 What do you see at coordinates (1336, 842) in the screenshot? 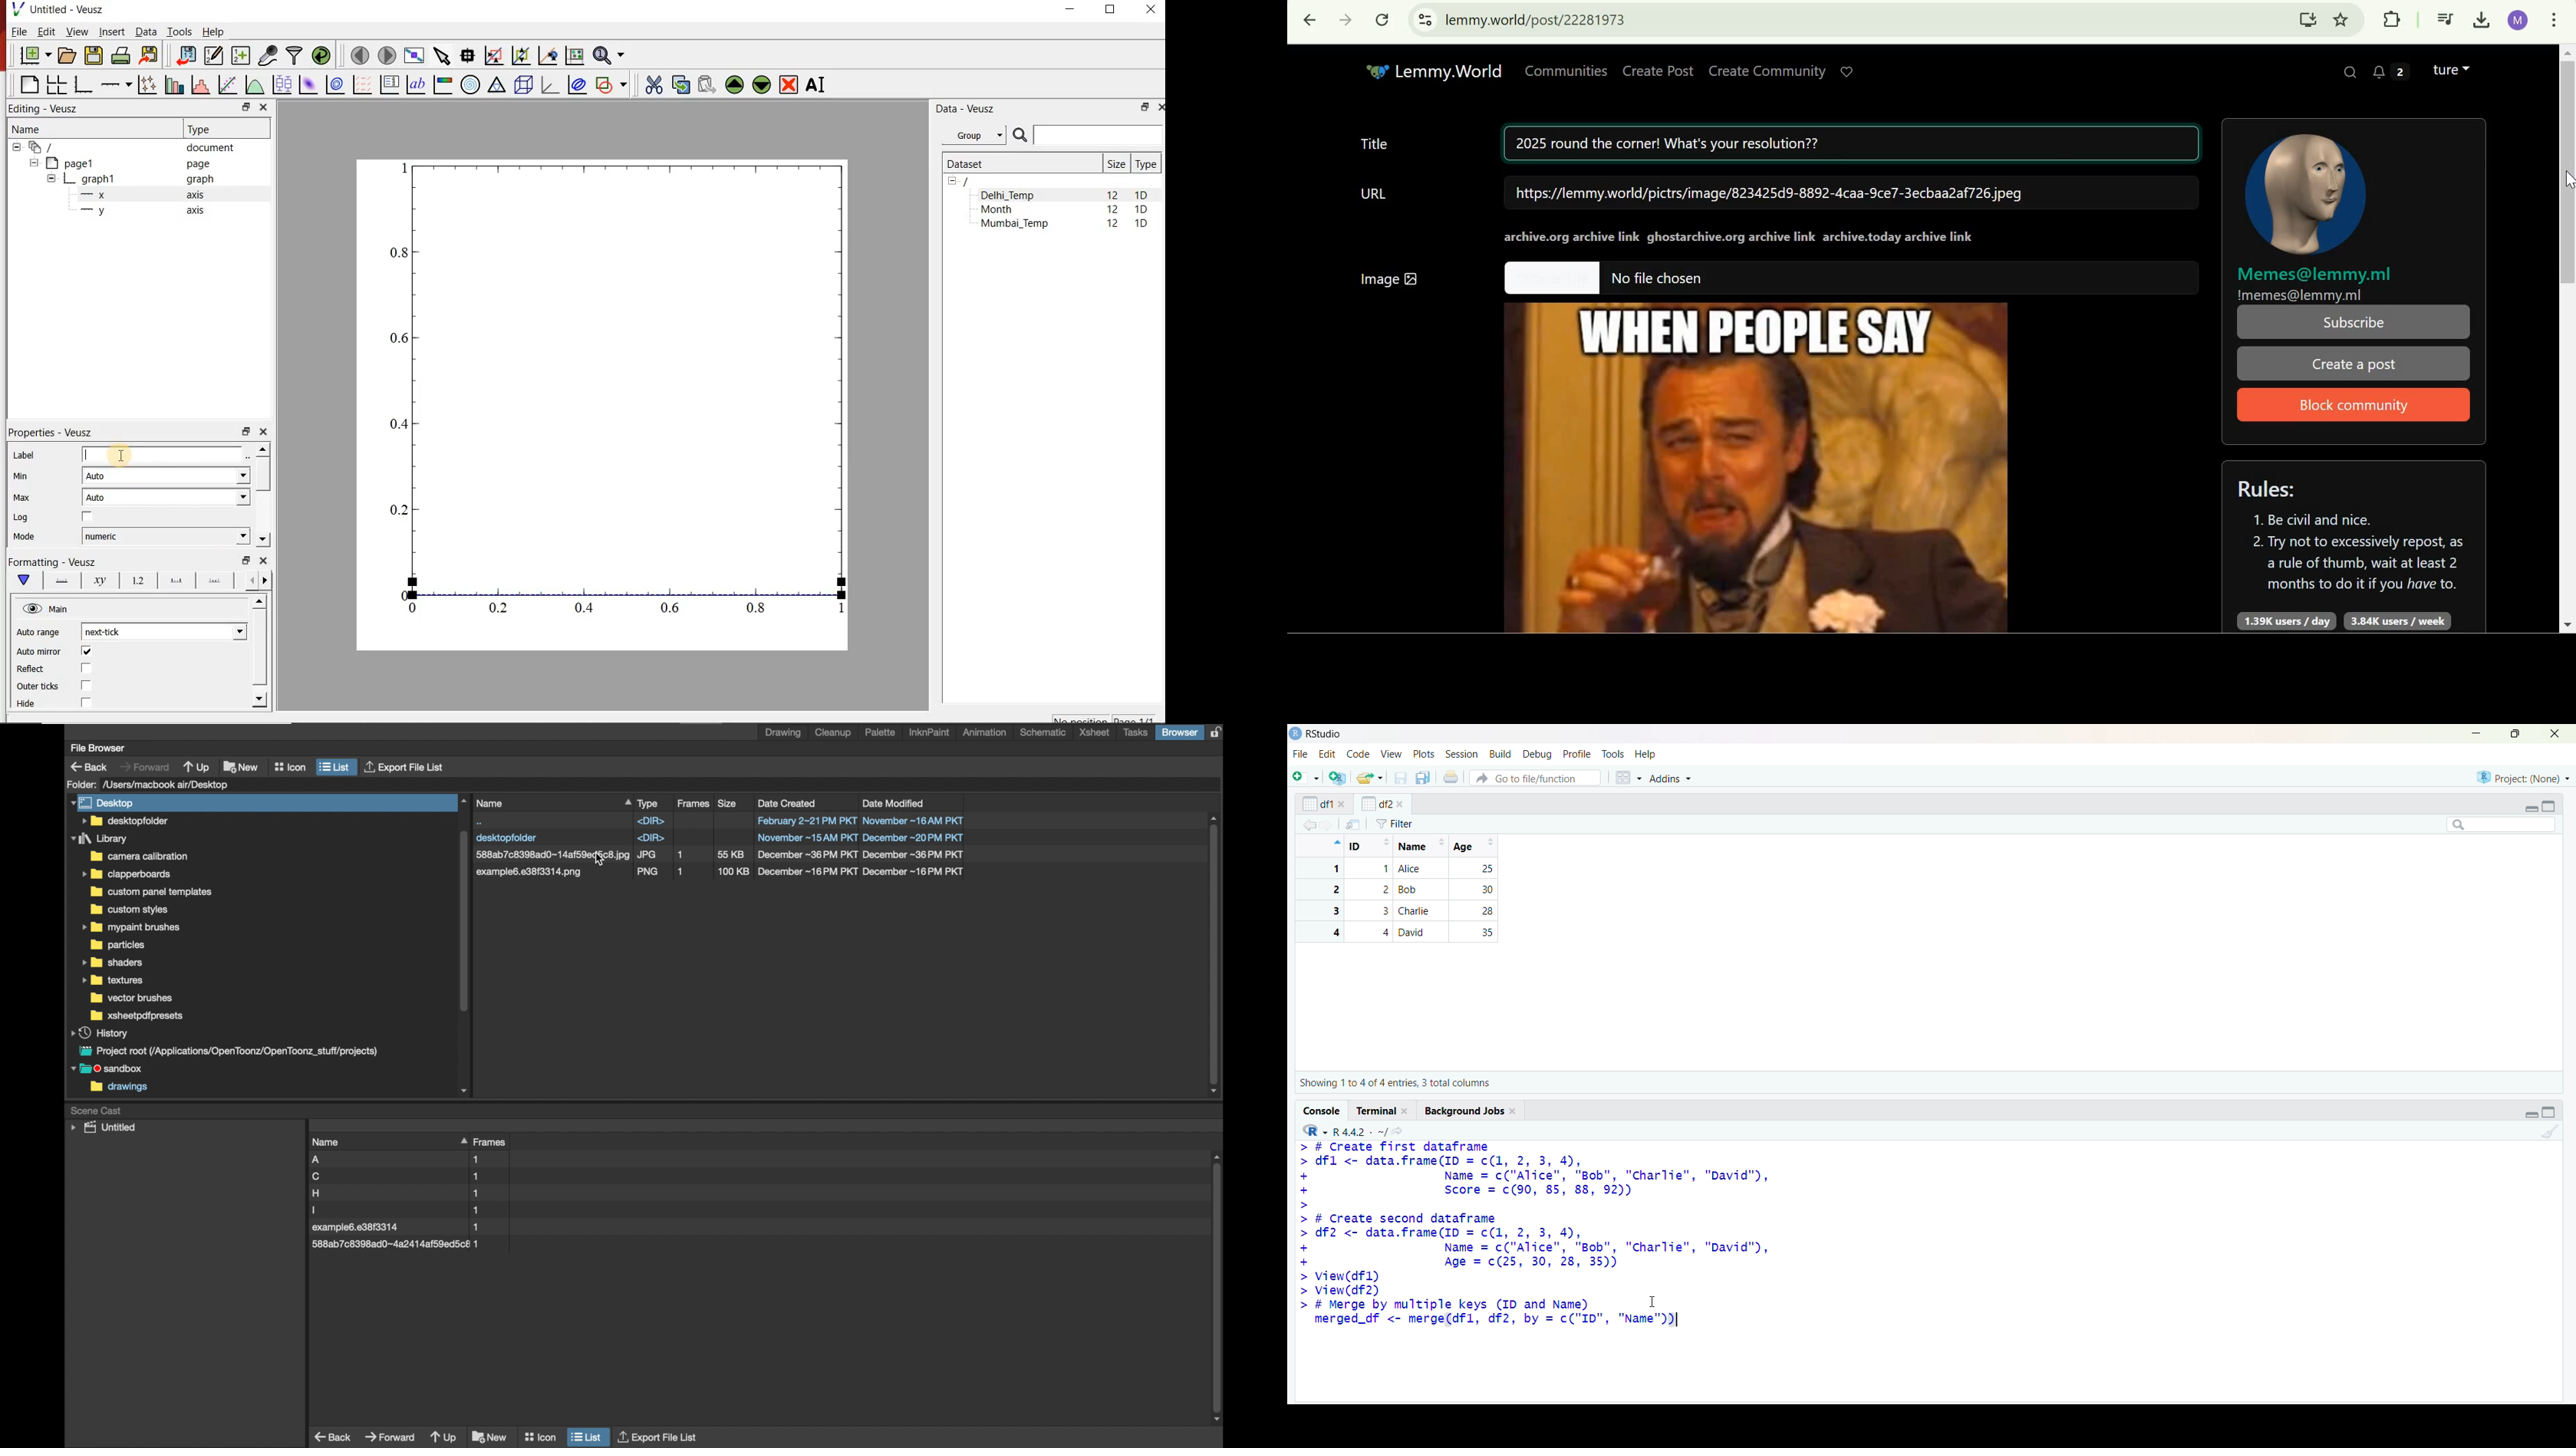
I see `icon` at bounding box center [1336, 842].